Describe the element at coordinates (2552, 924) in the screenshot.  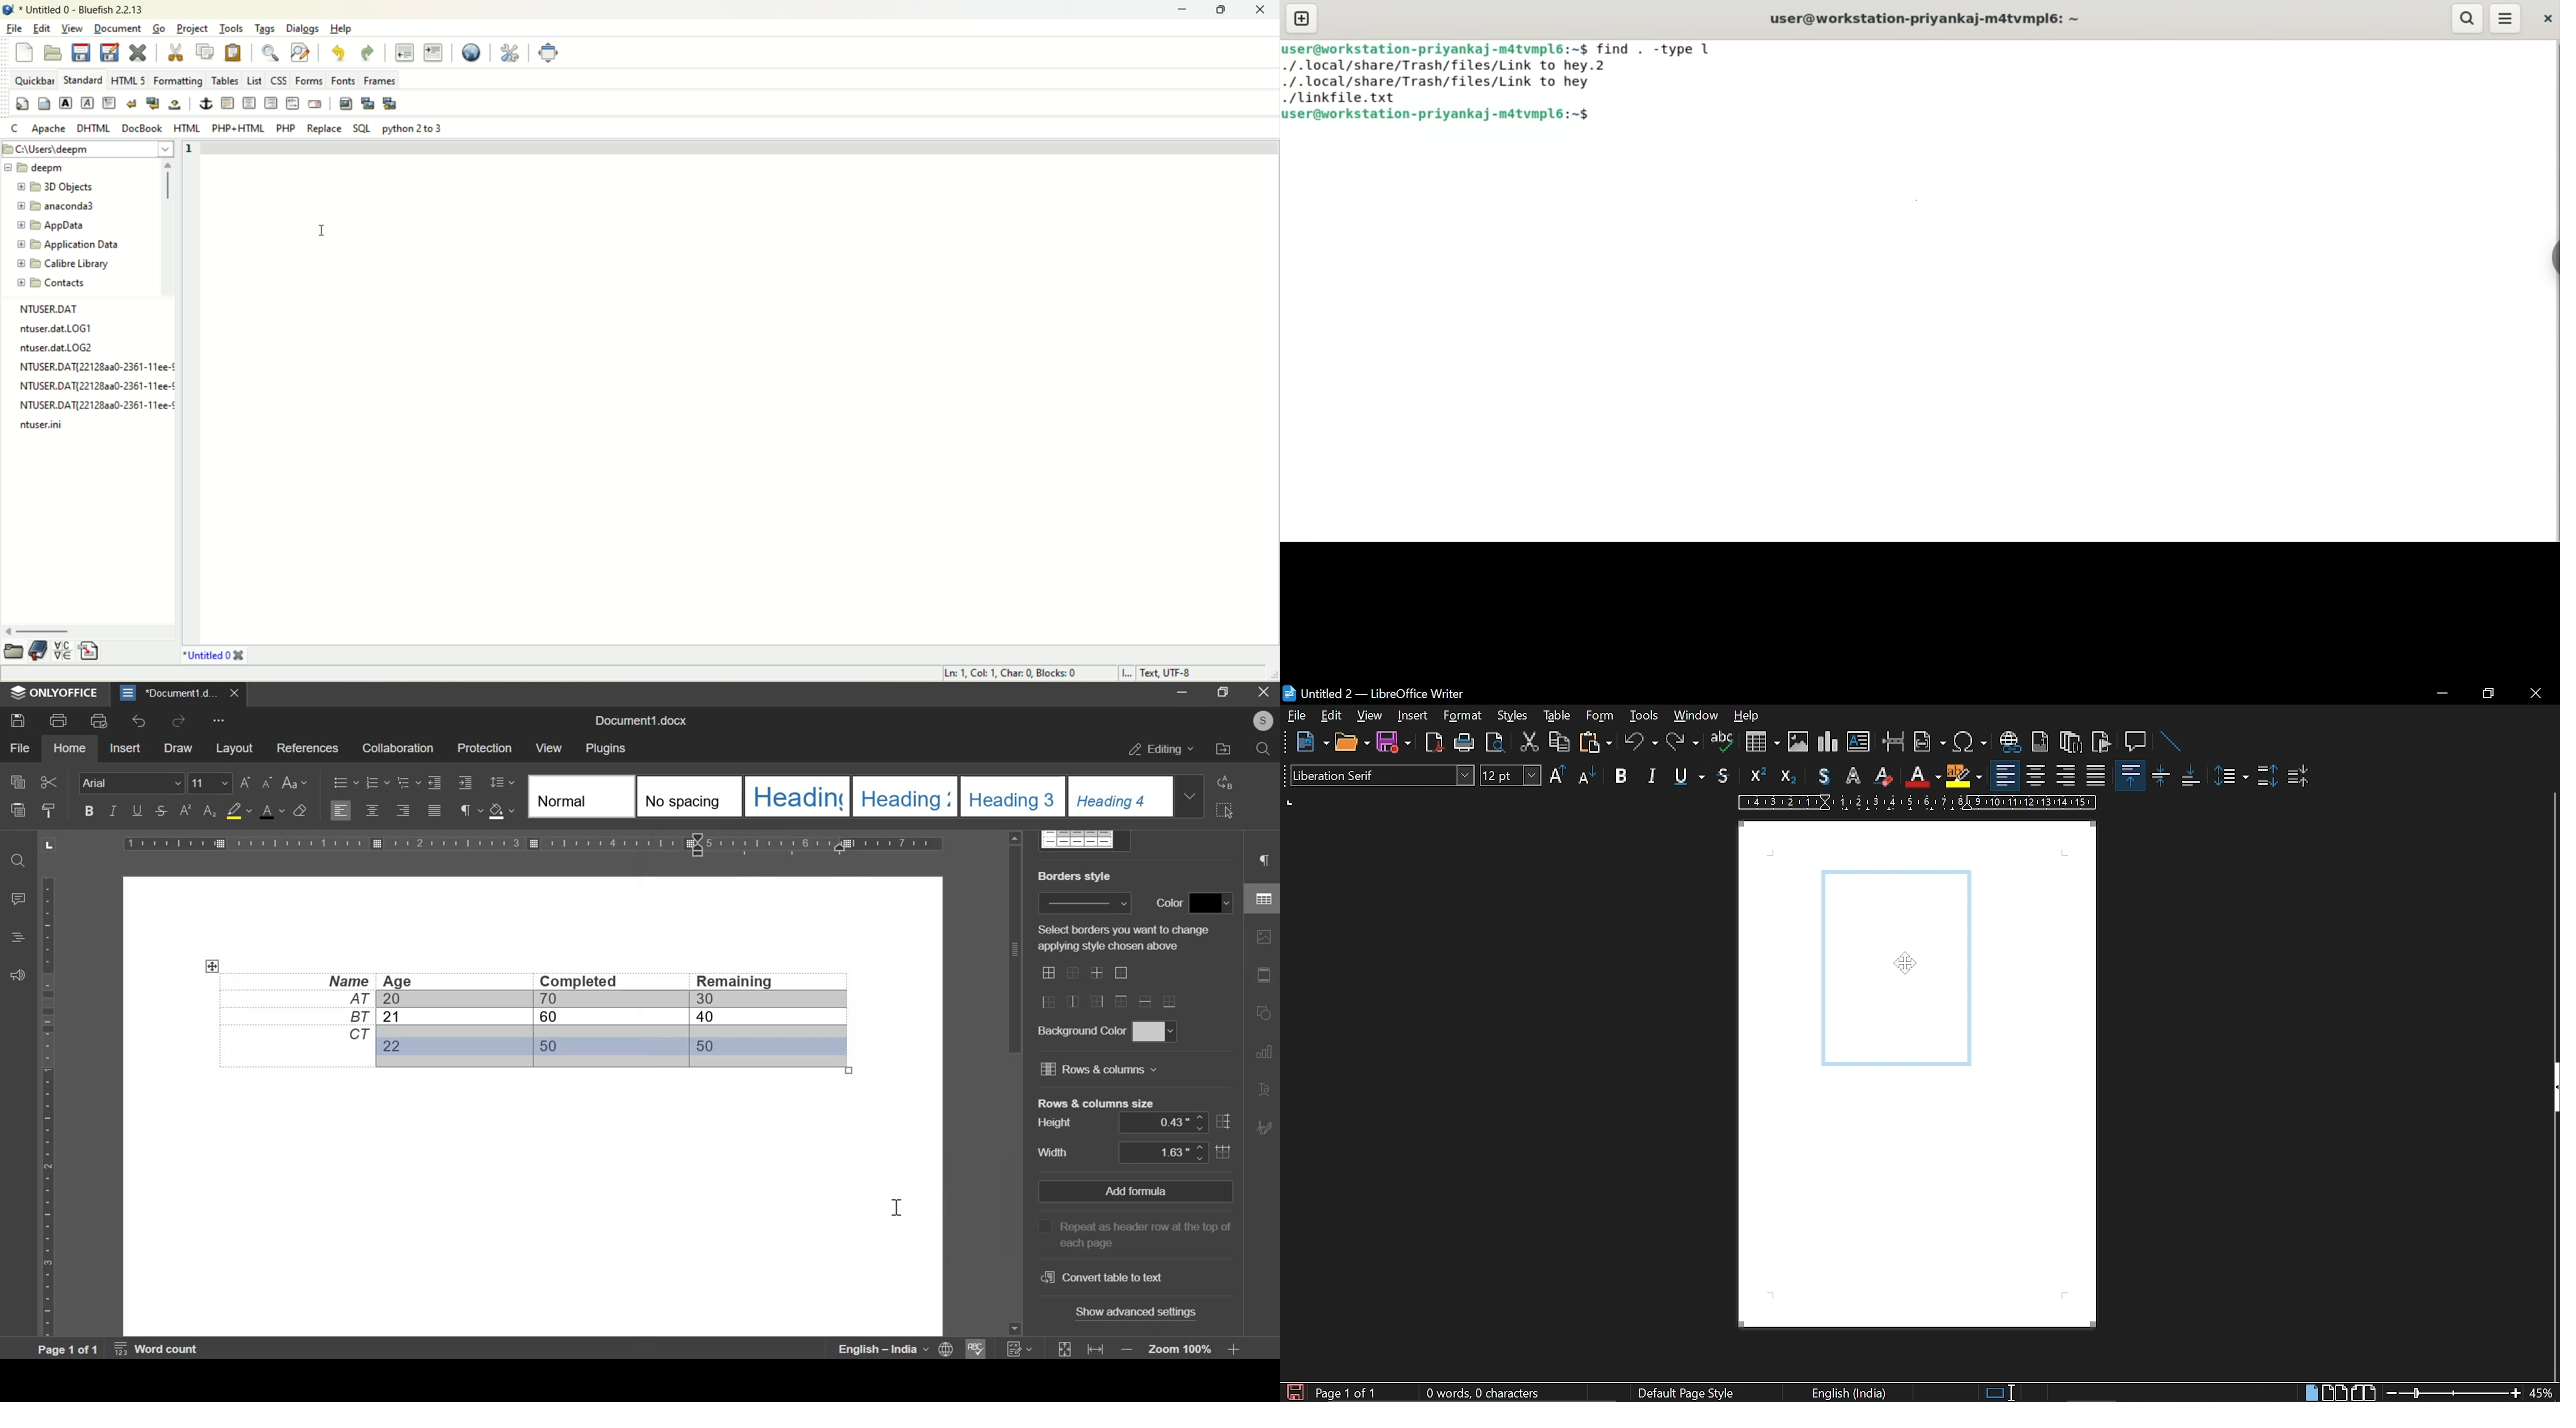
I see `vertical scroll bar` at that location.